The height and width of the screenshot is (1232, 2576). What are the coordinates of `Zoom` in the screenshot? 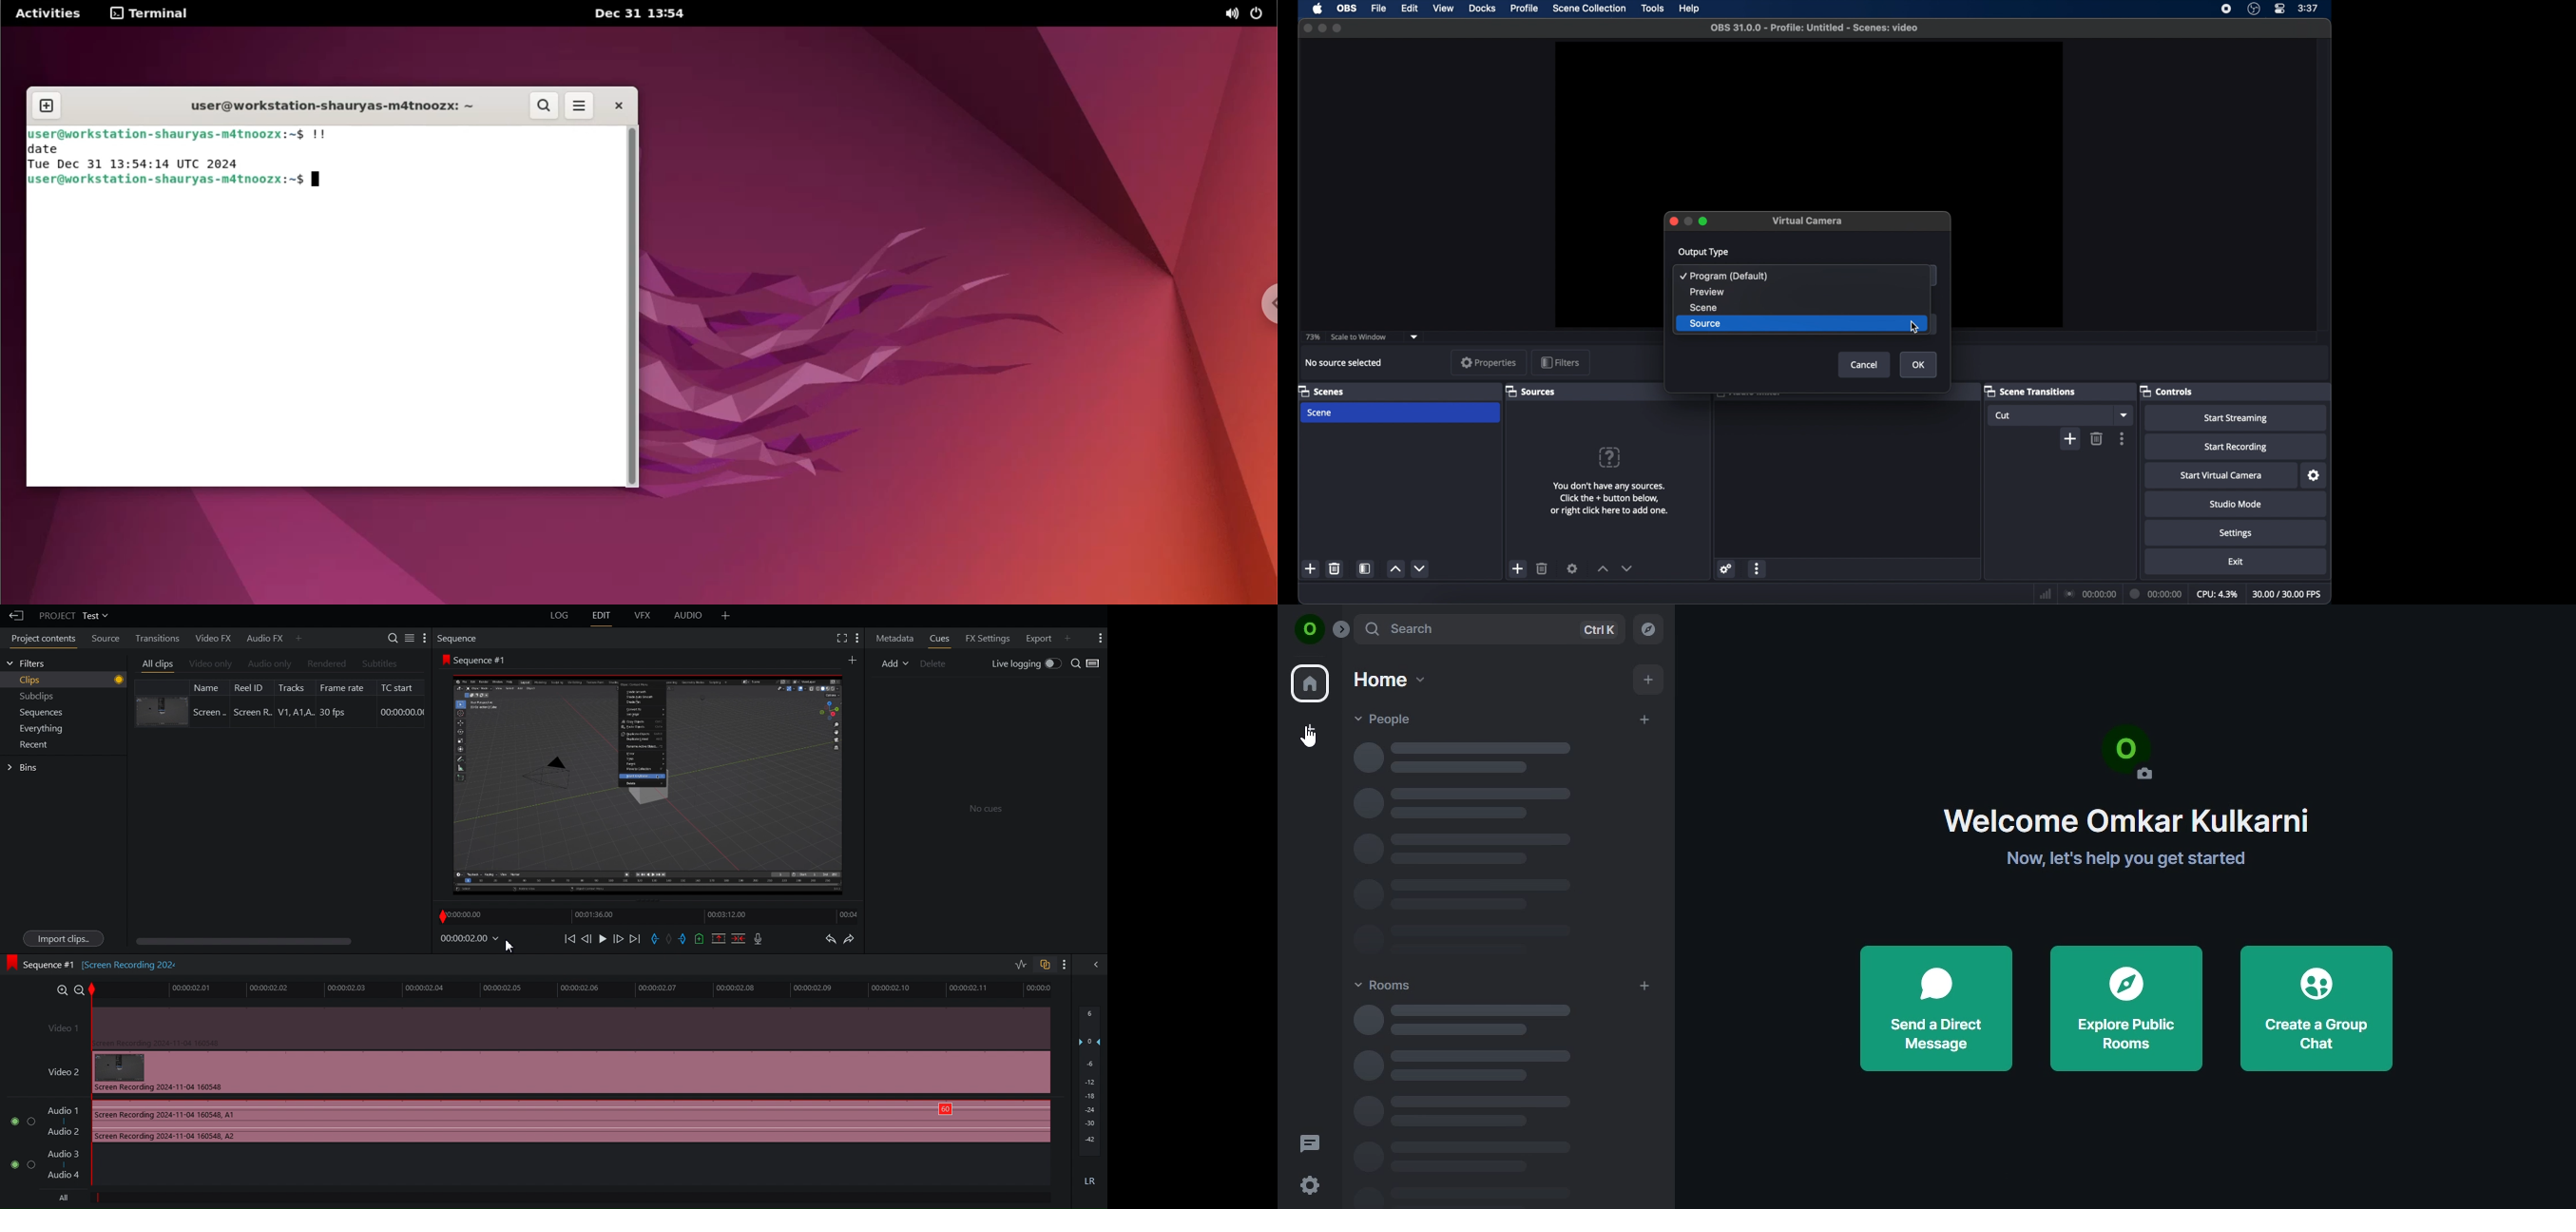 It's located at (65, 988).